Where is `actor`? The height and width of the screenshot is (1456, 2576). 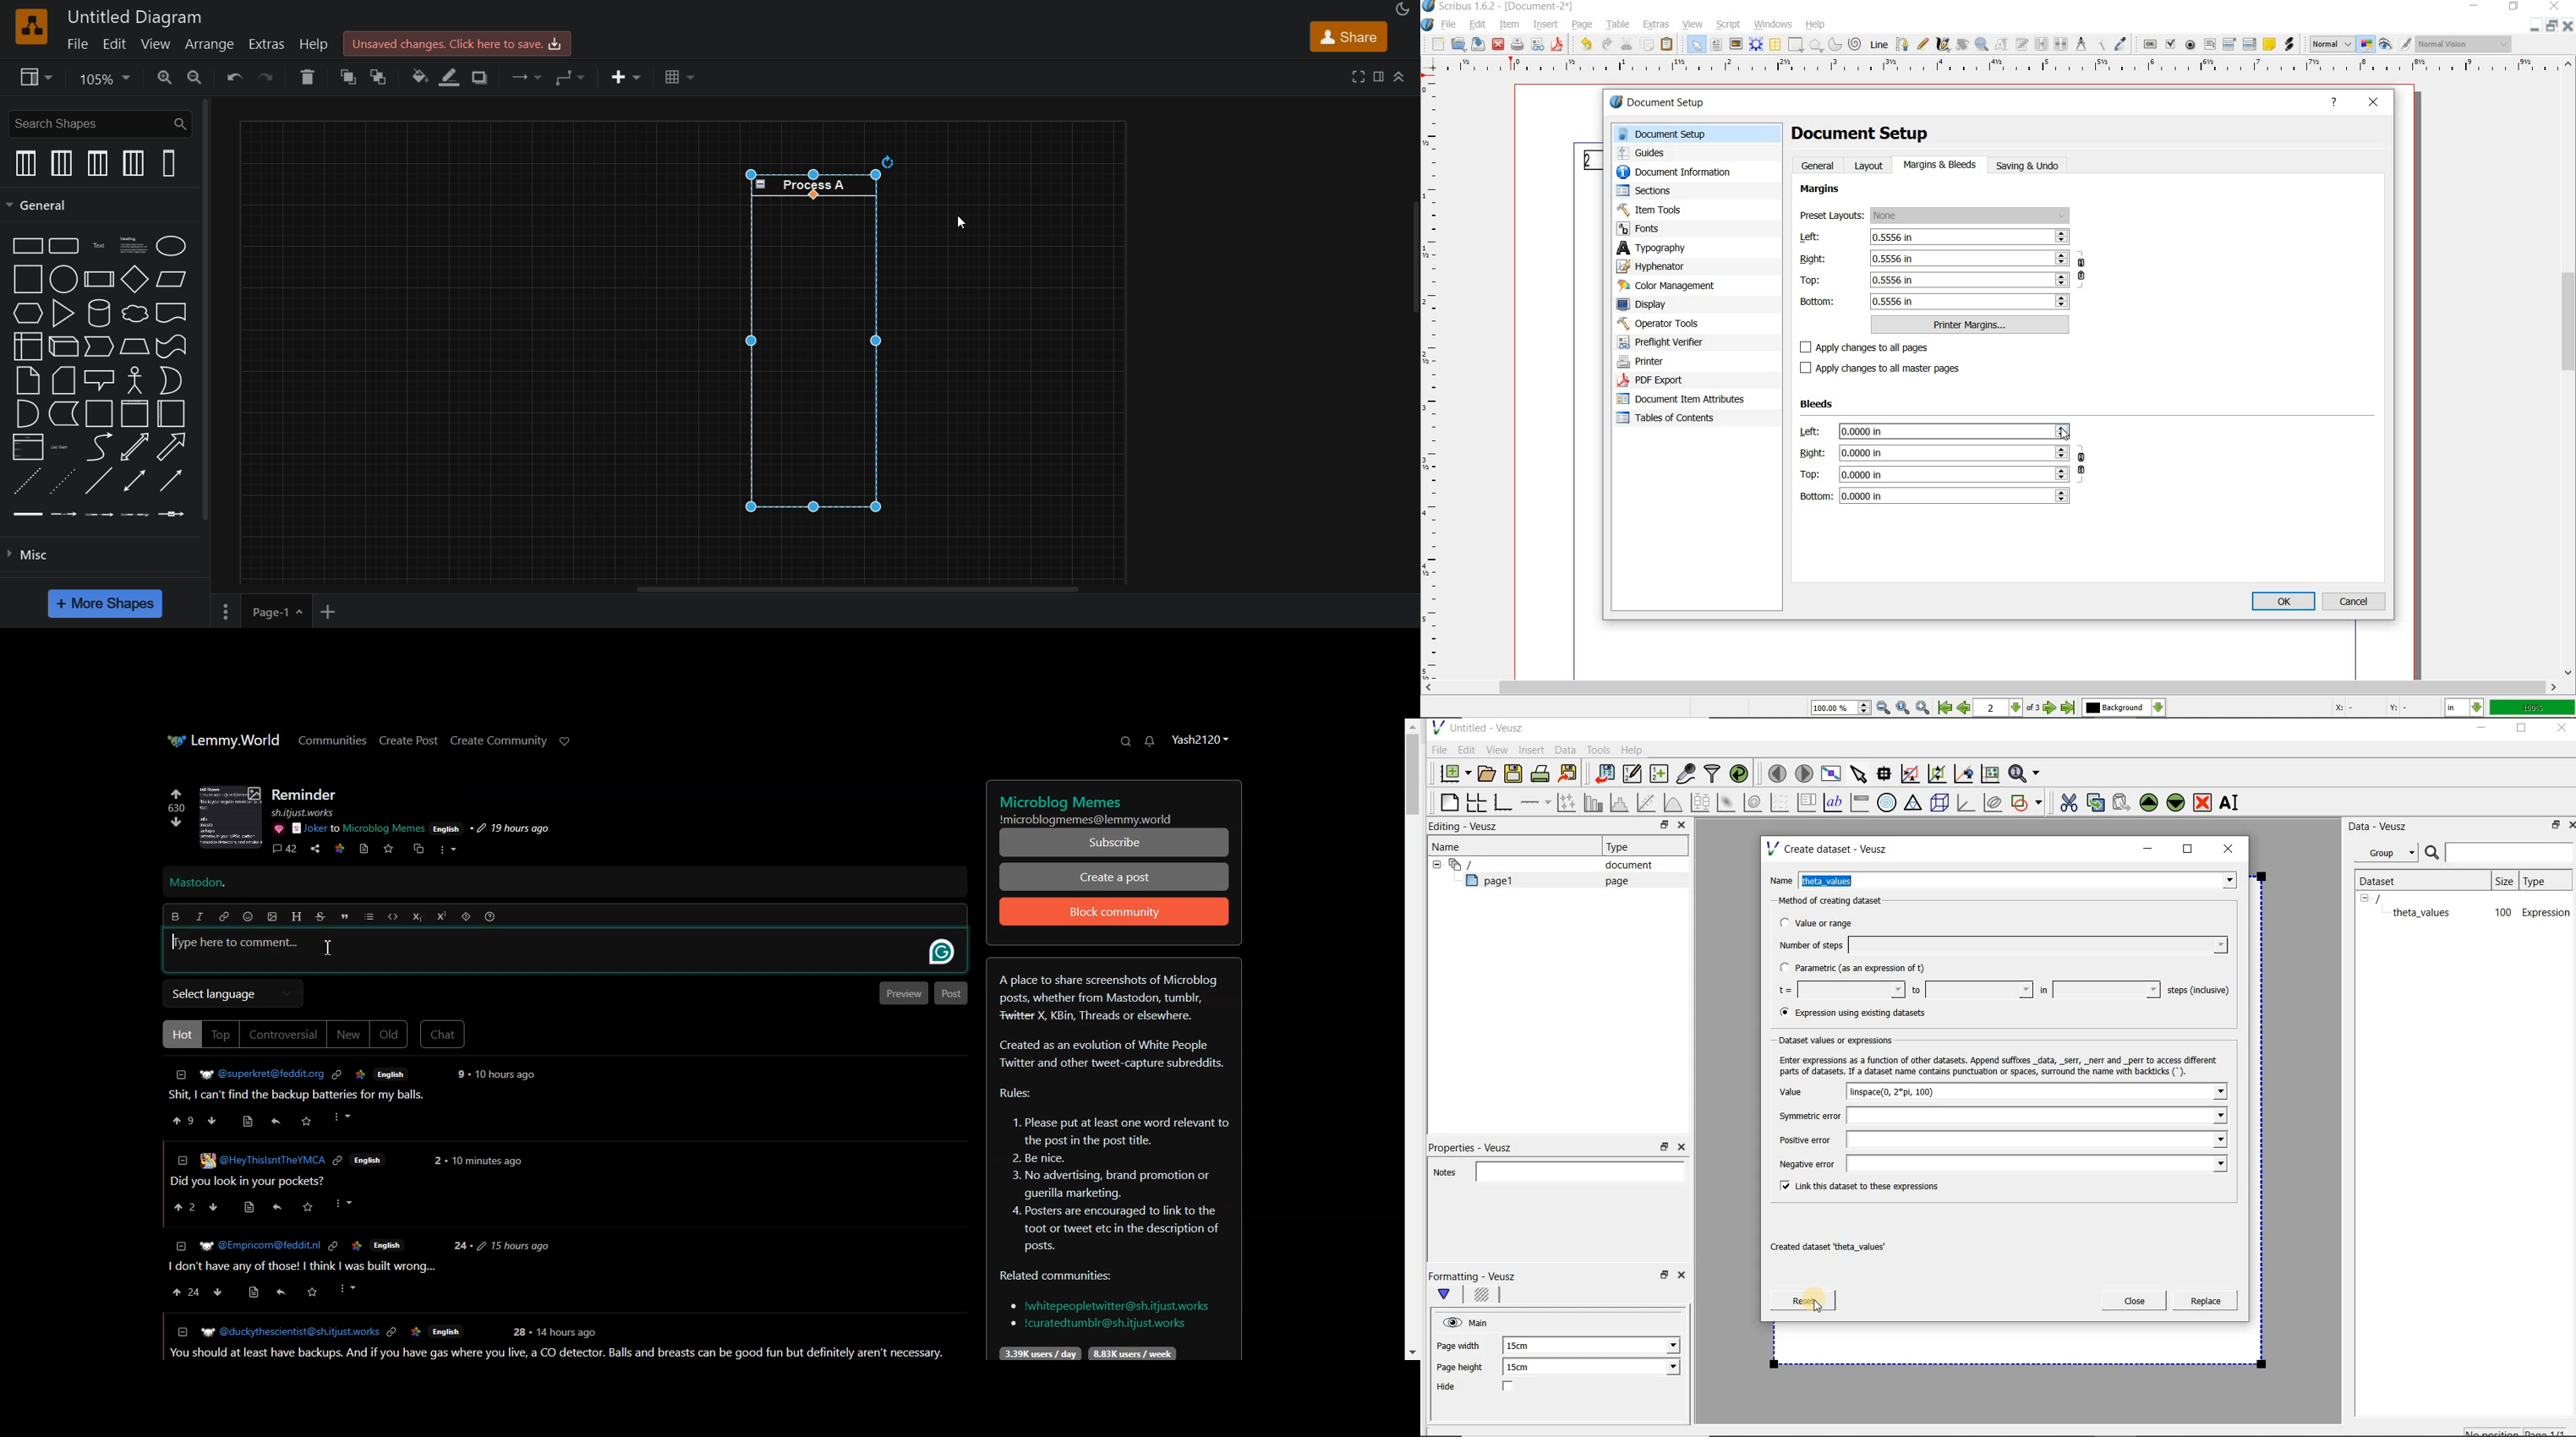 actor is located at coordinates (136, 382).